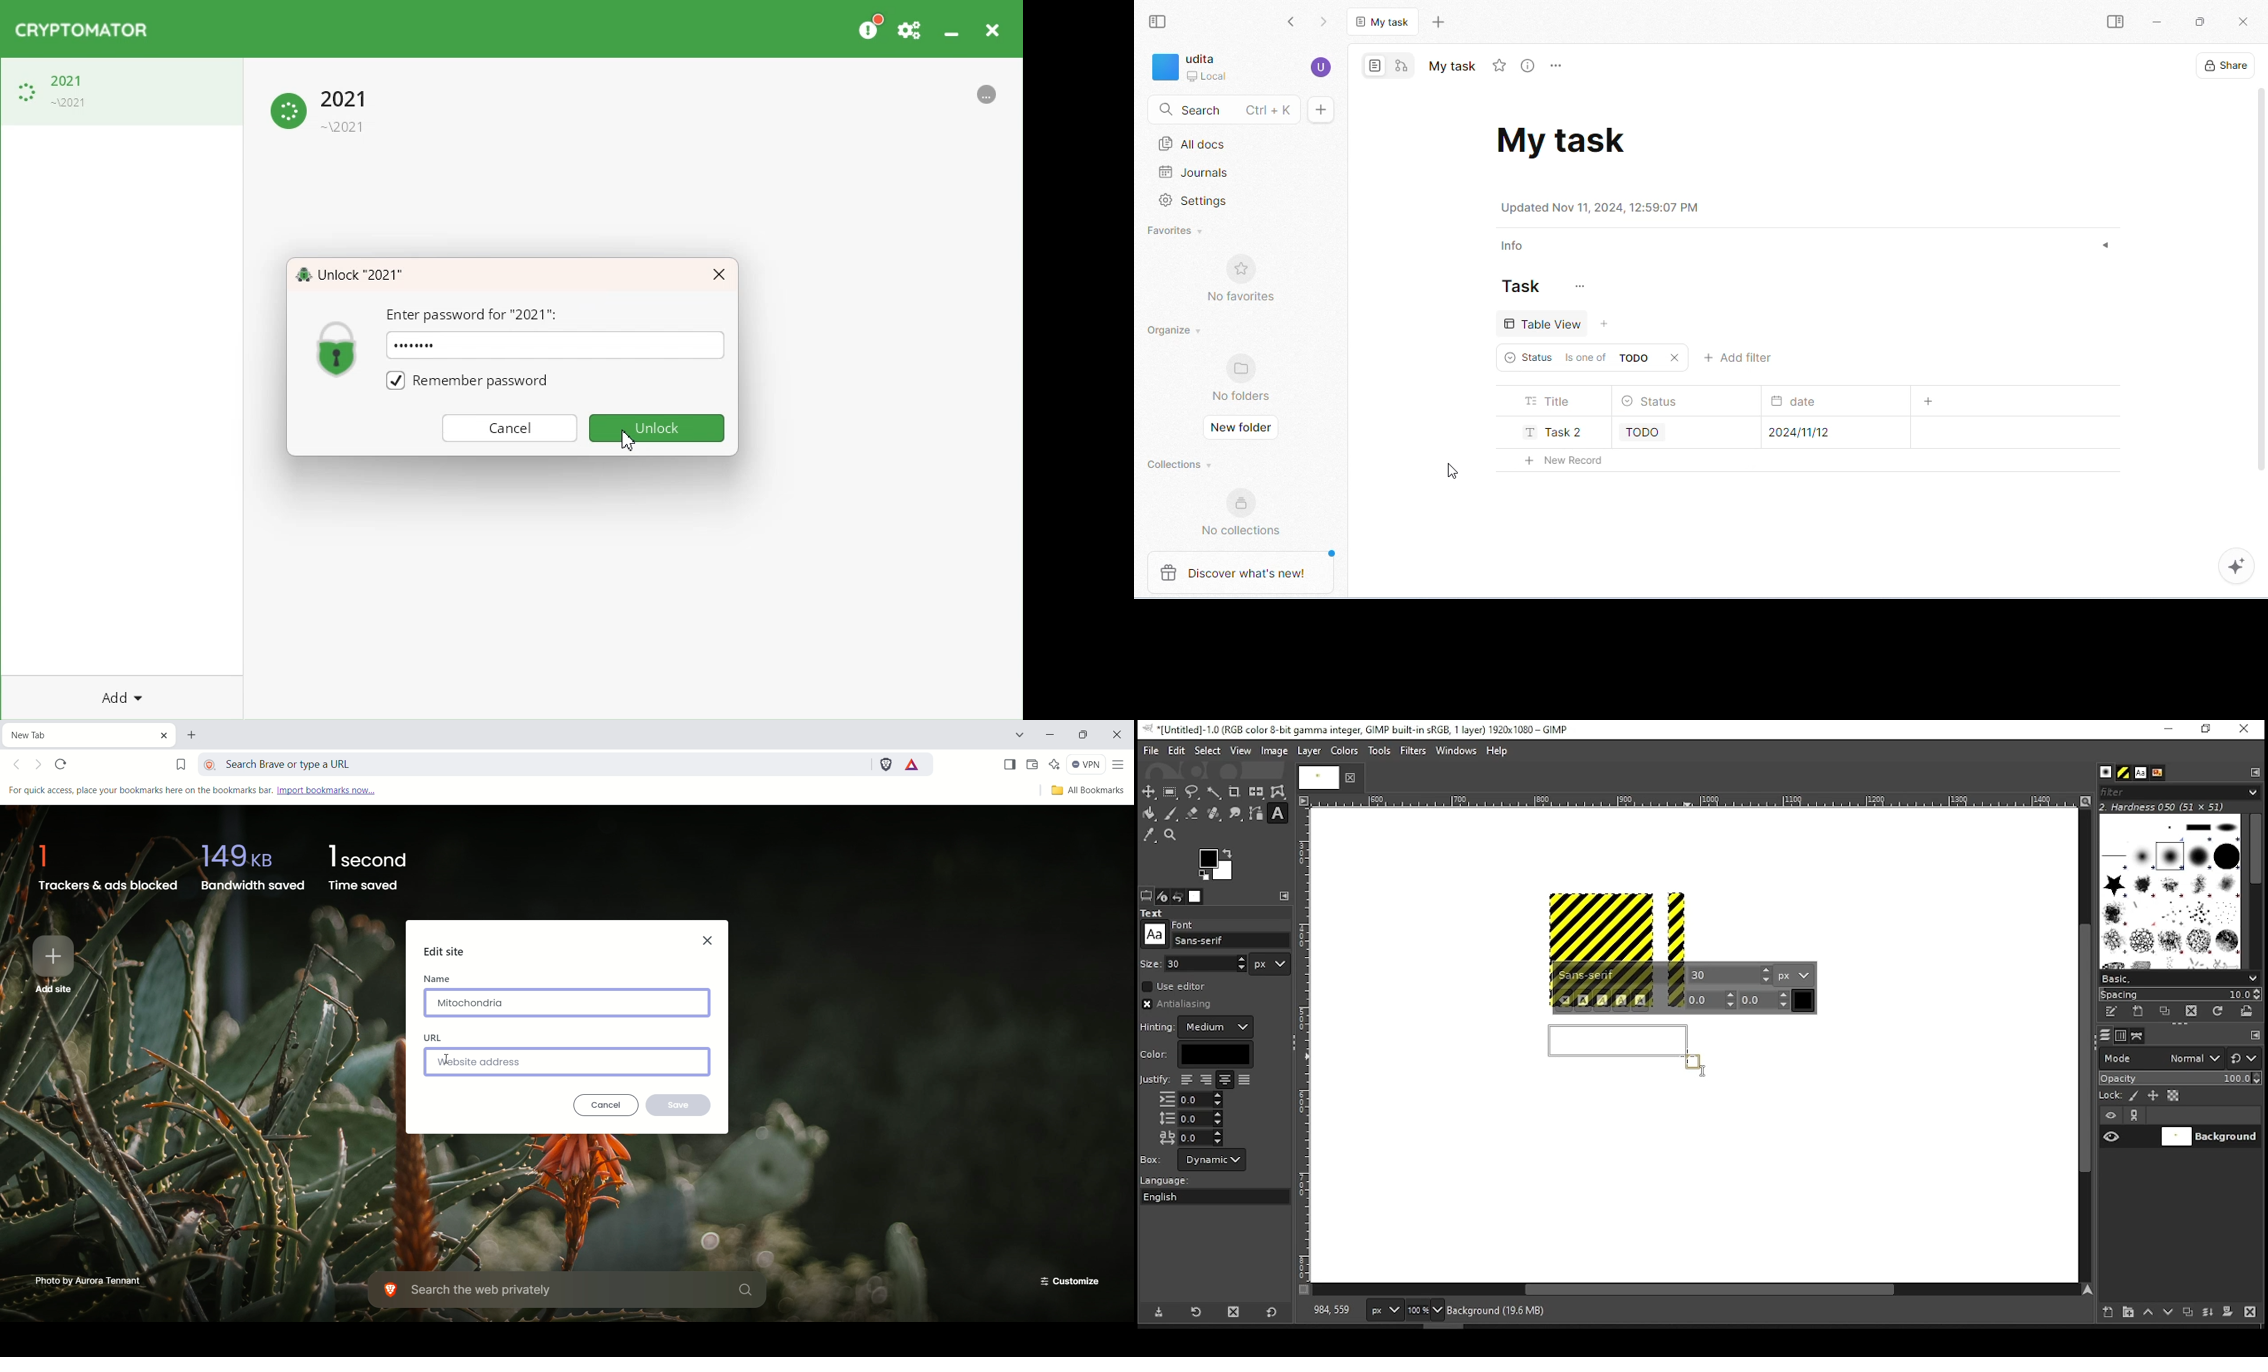 This screenshot has height=1372, width=2268. I want to click on scroll bar, so click(2083, 1045).